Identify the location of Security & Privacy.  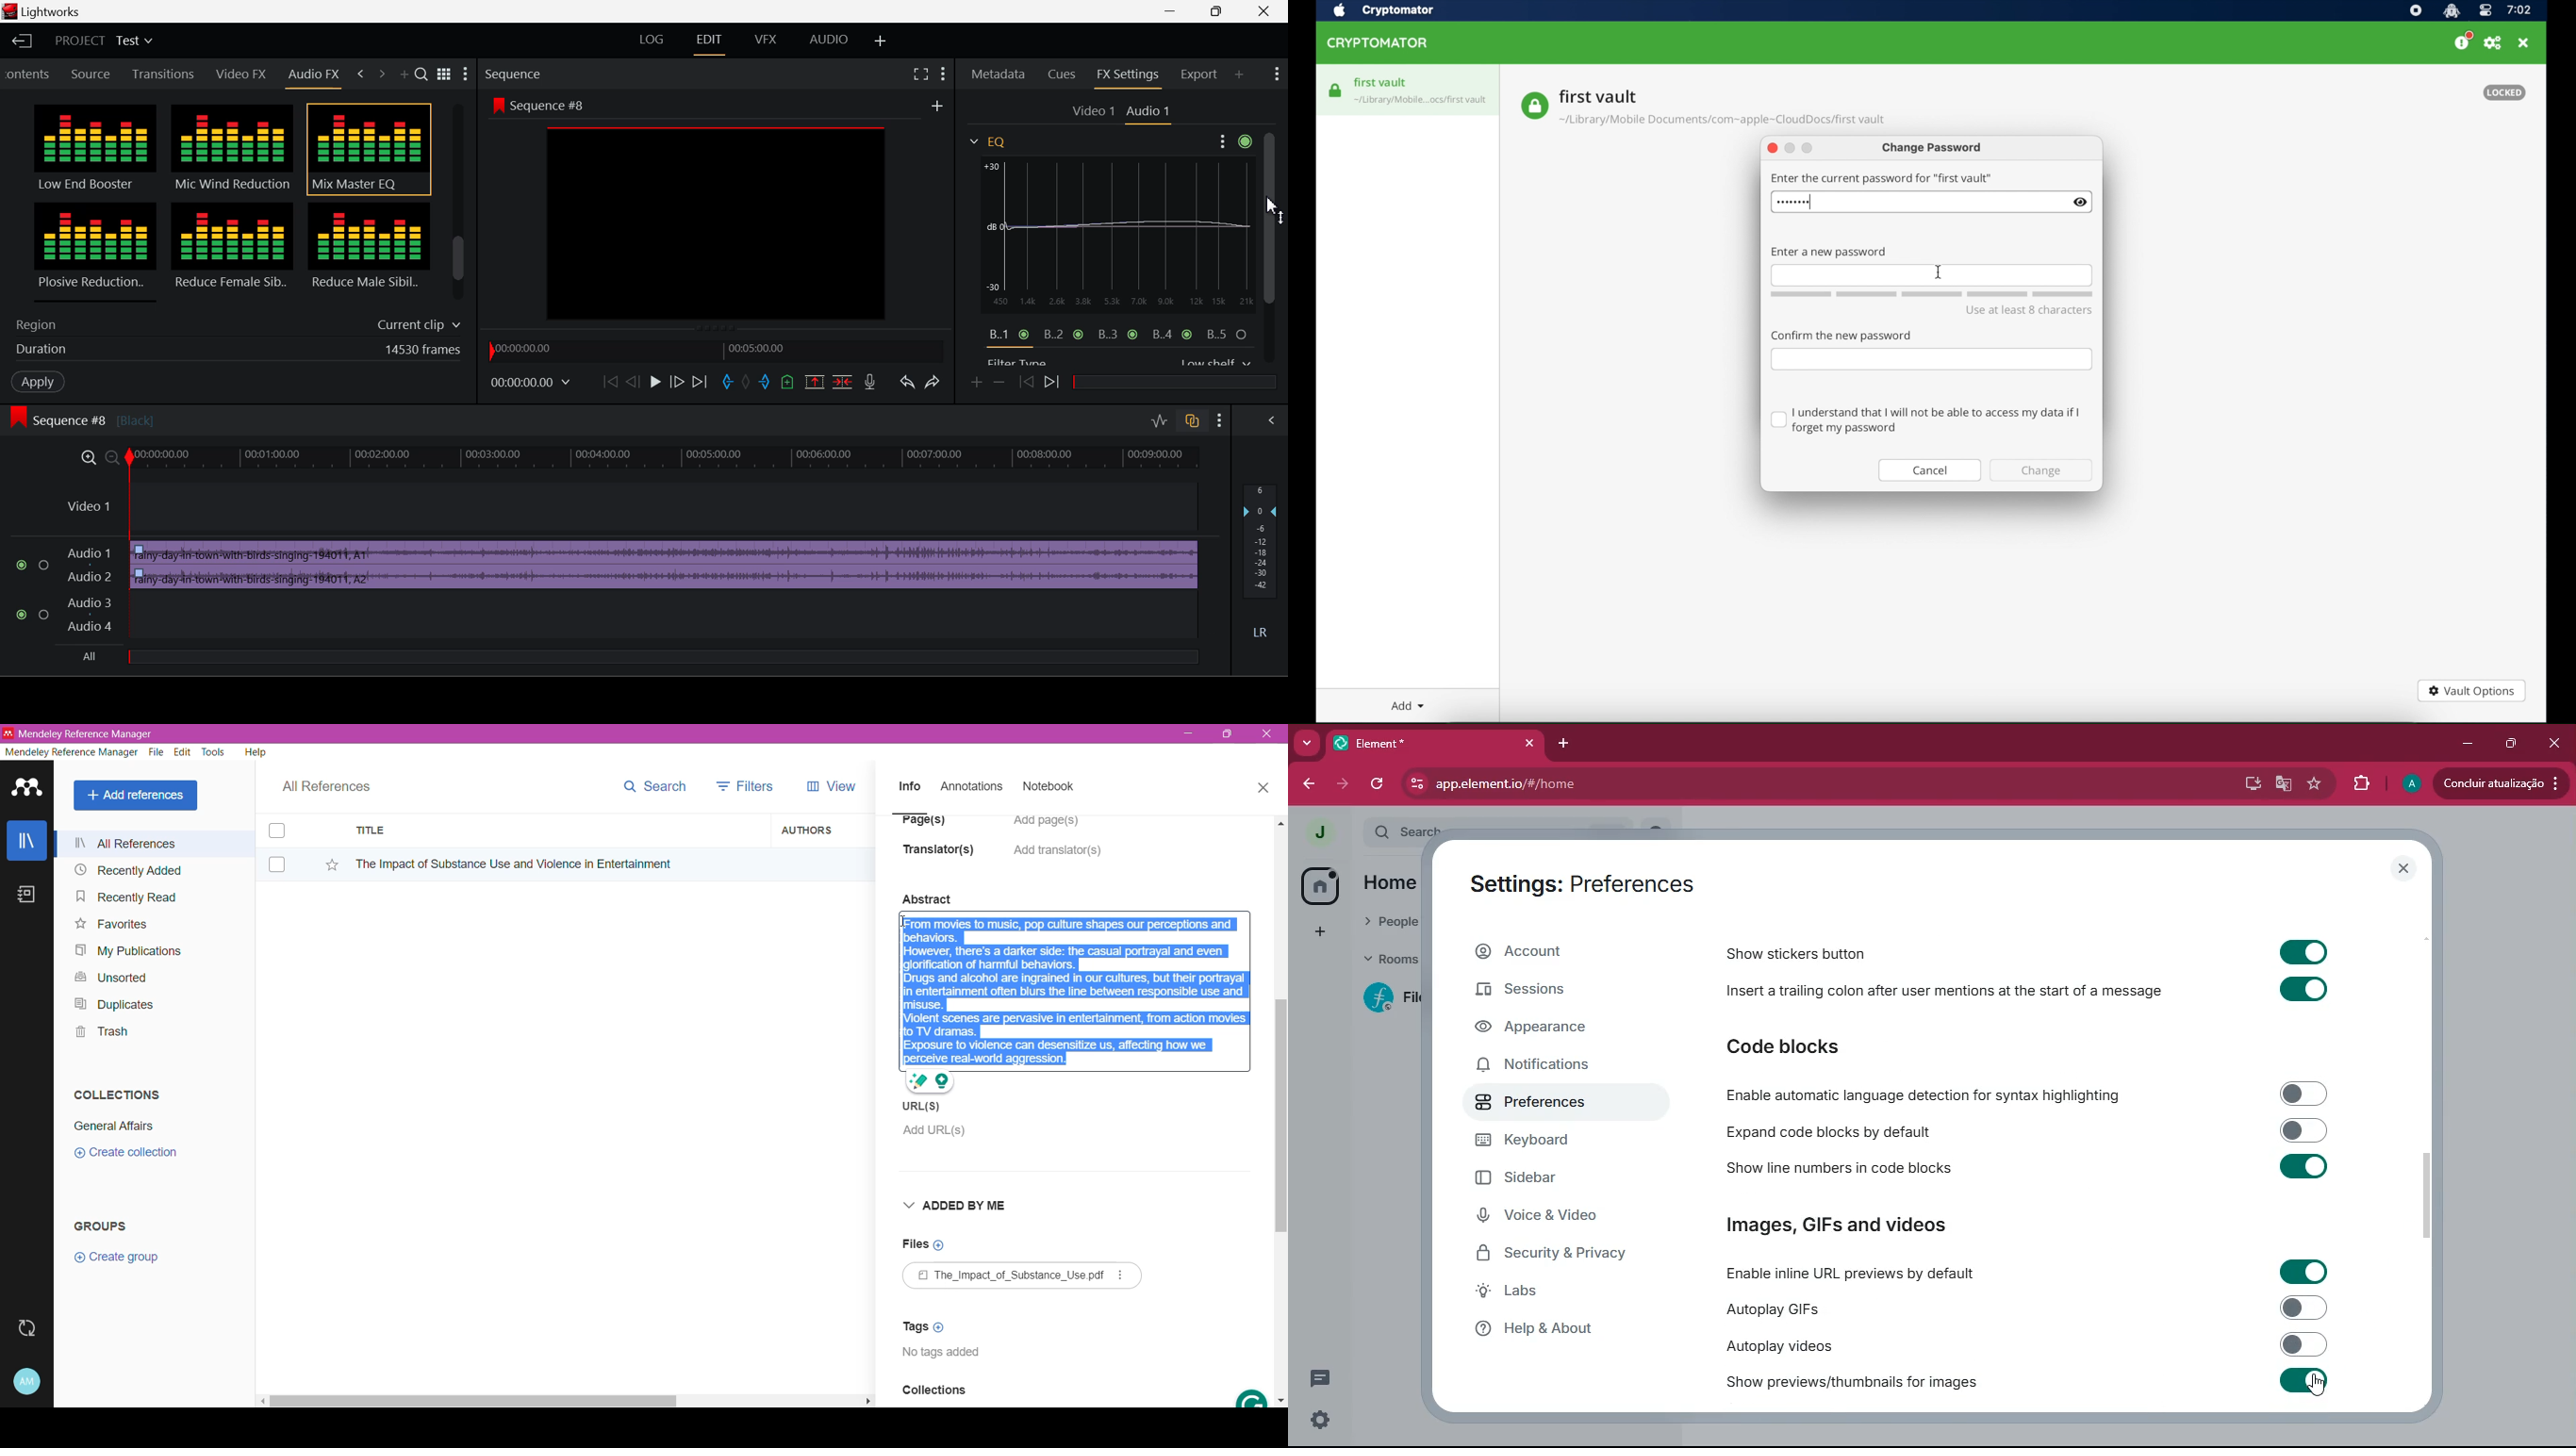
(1561, 1256).